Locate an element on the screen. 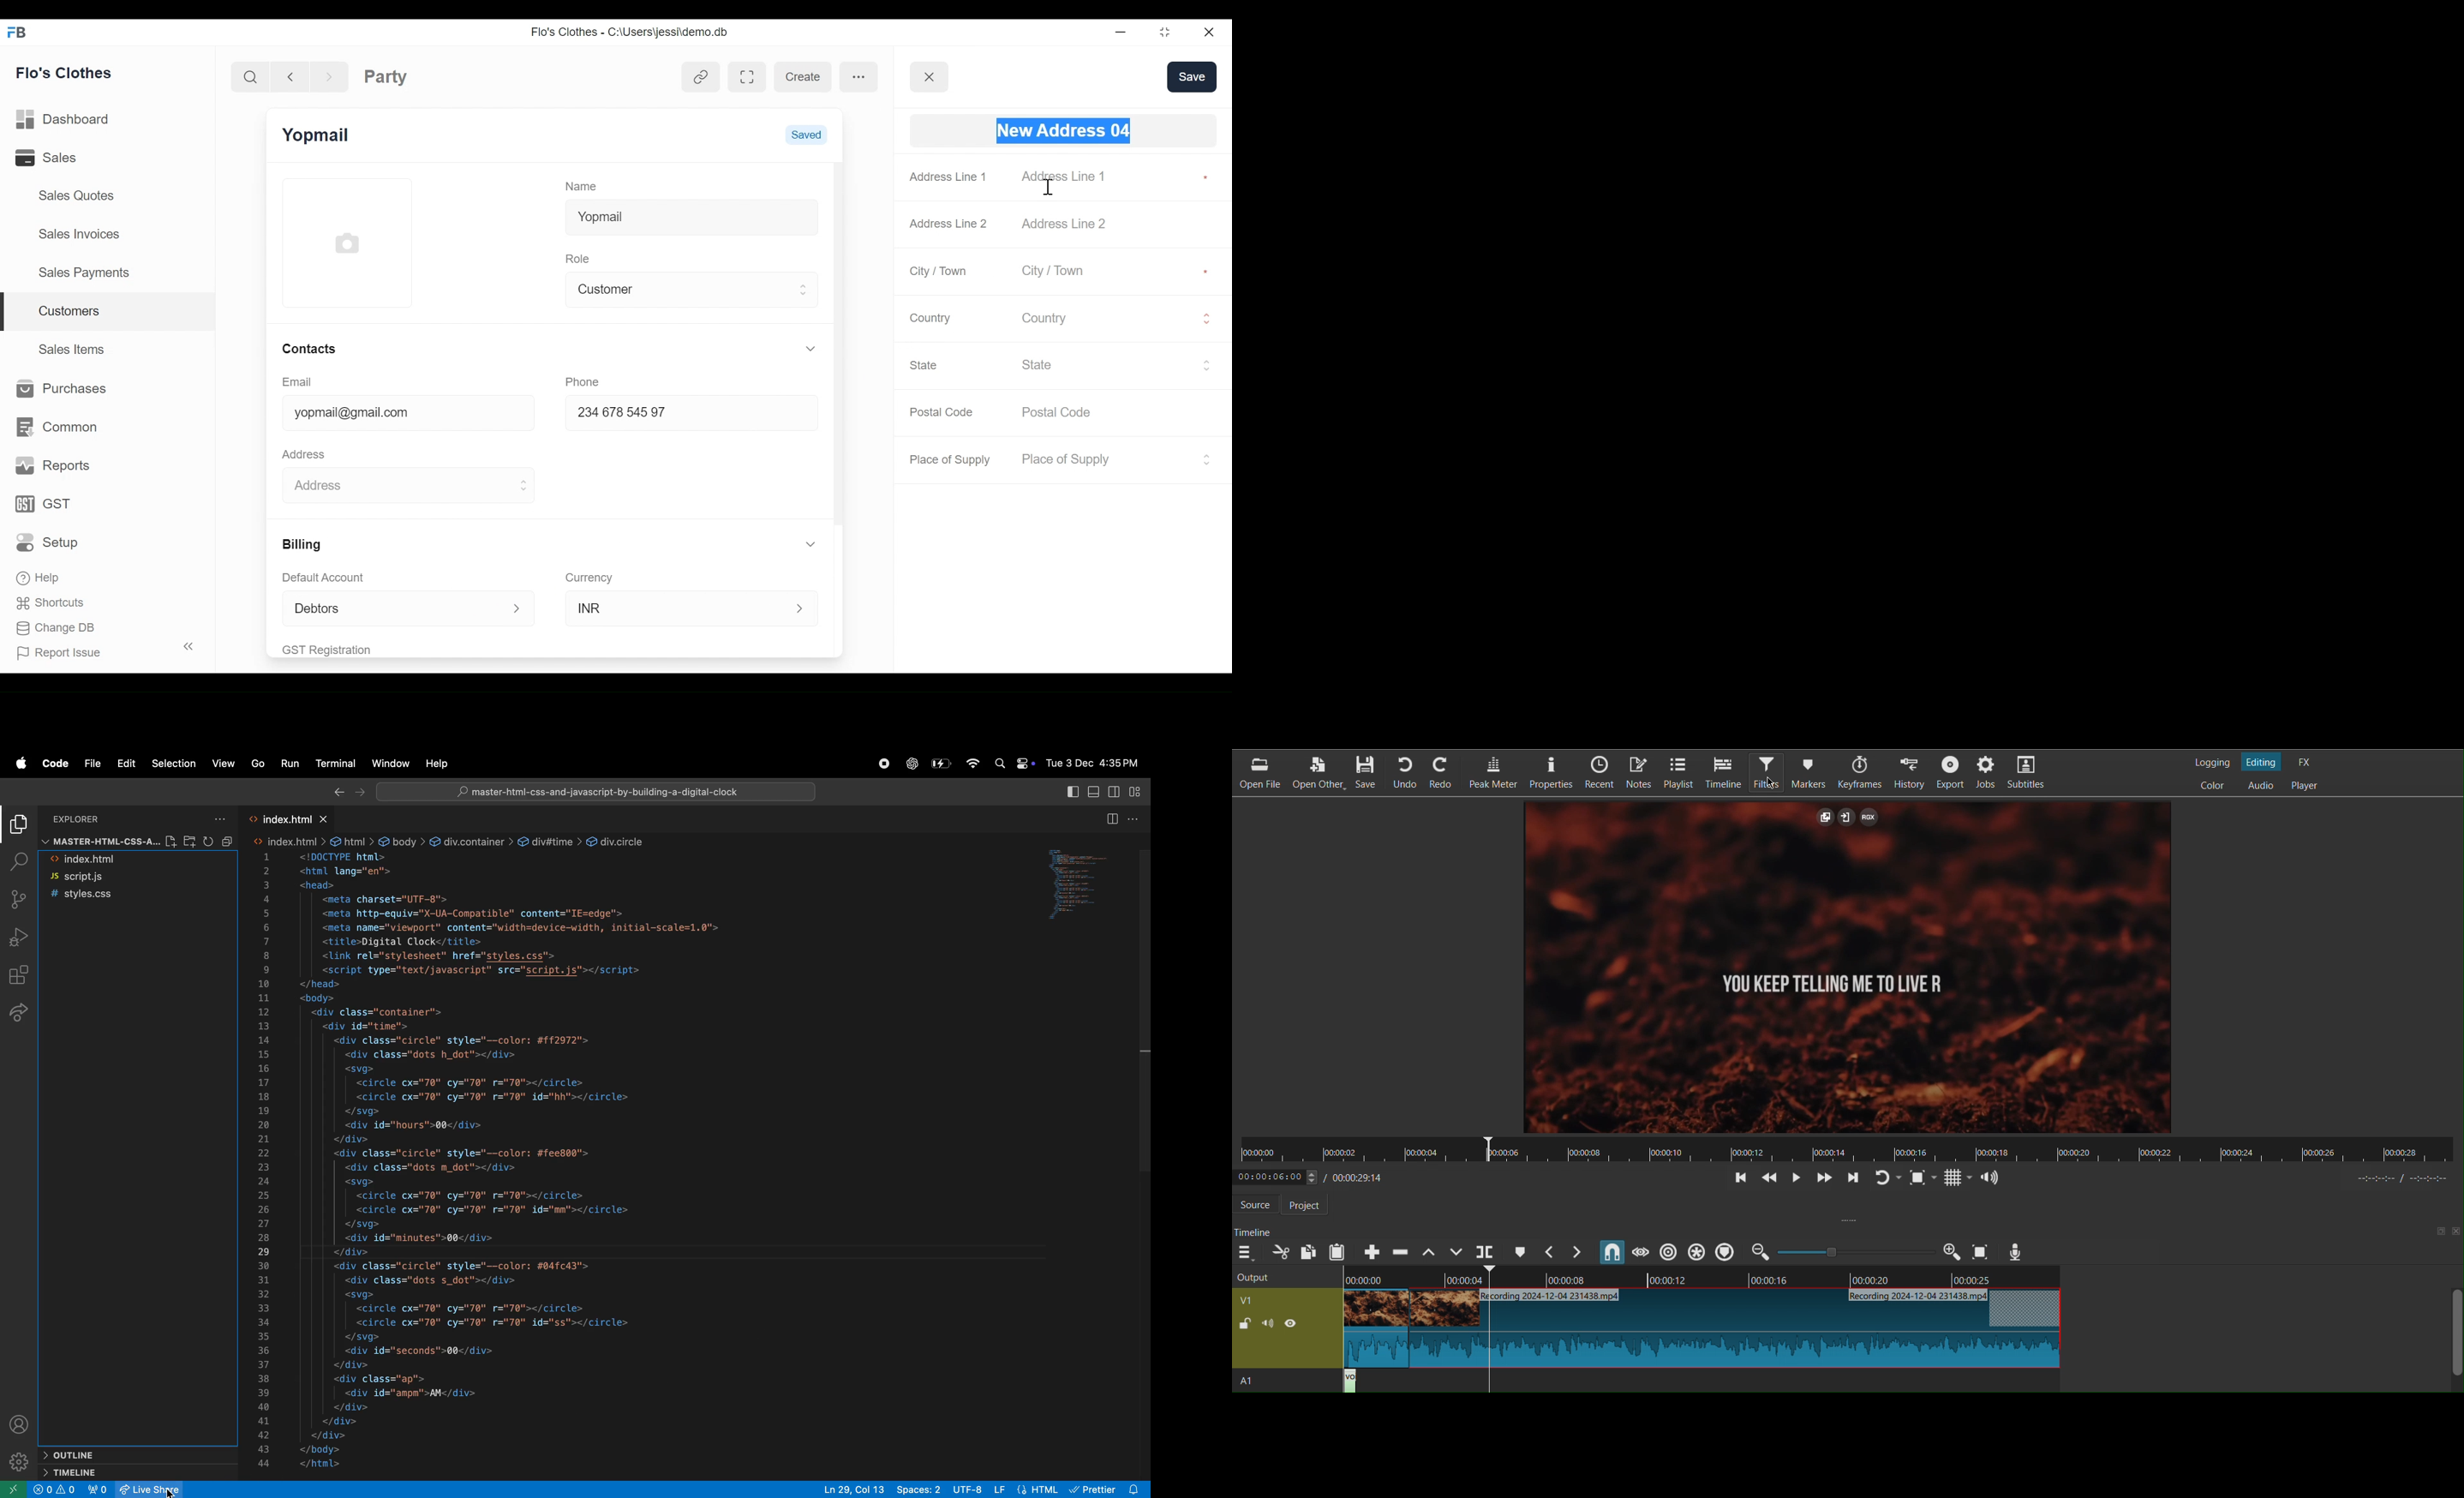  Playerhead Split is located at coordinates (1485, 1252).